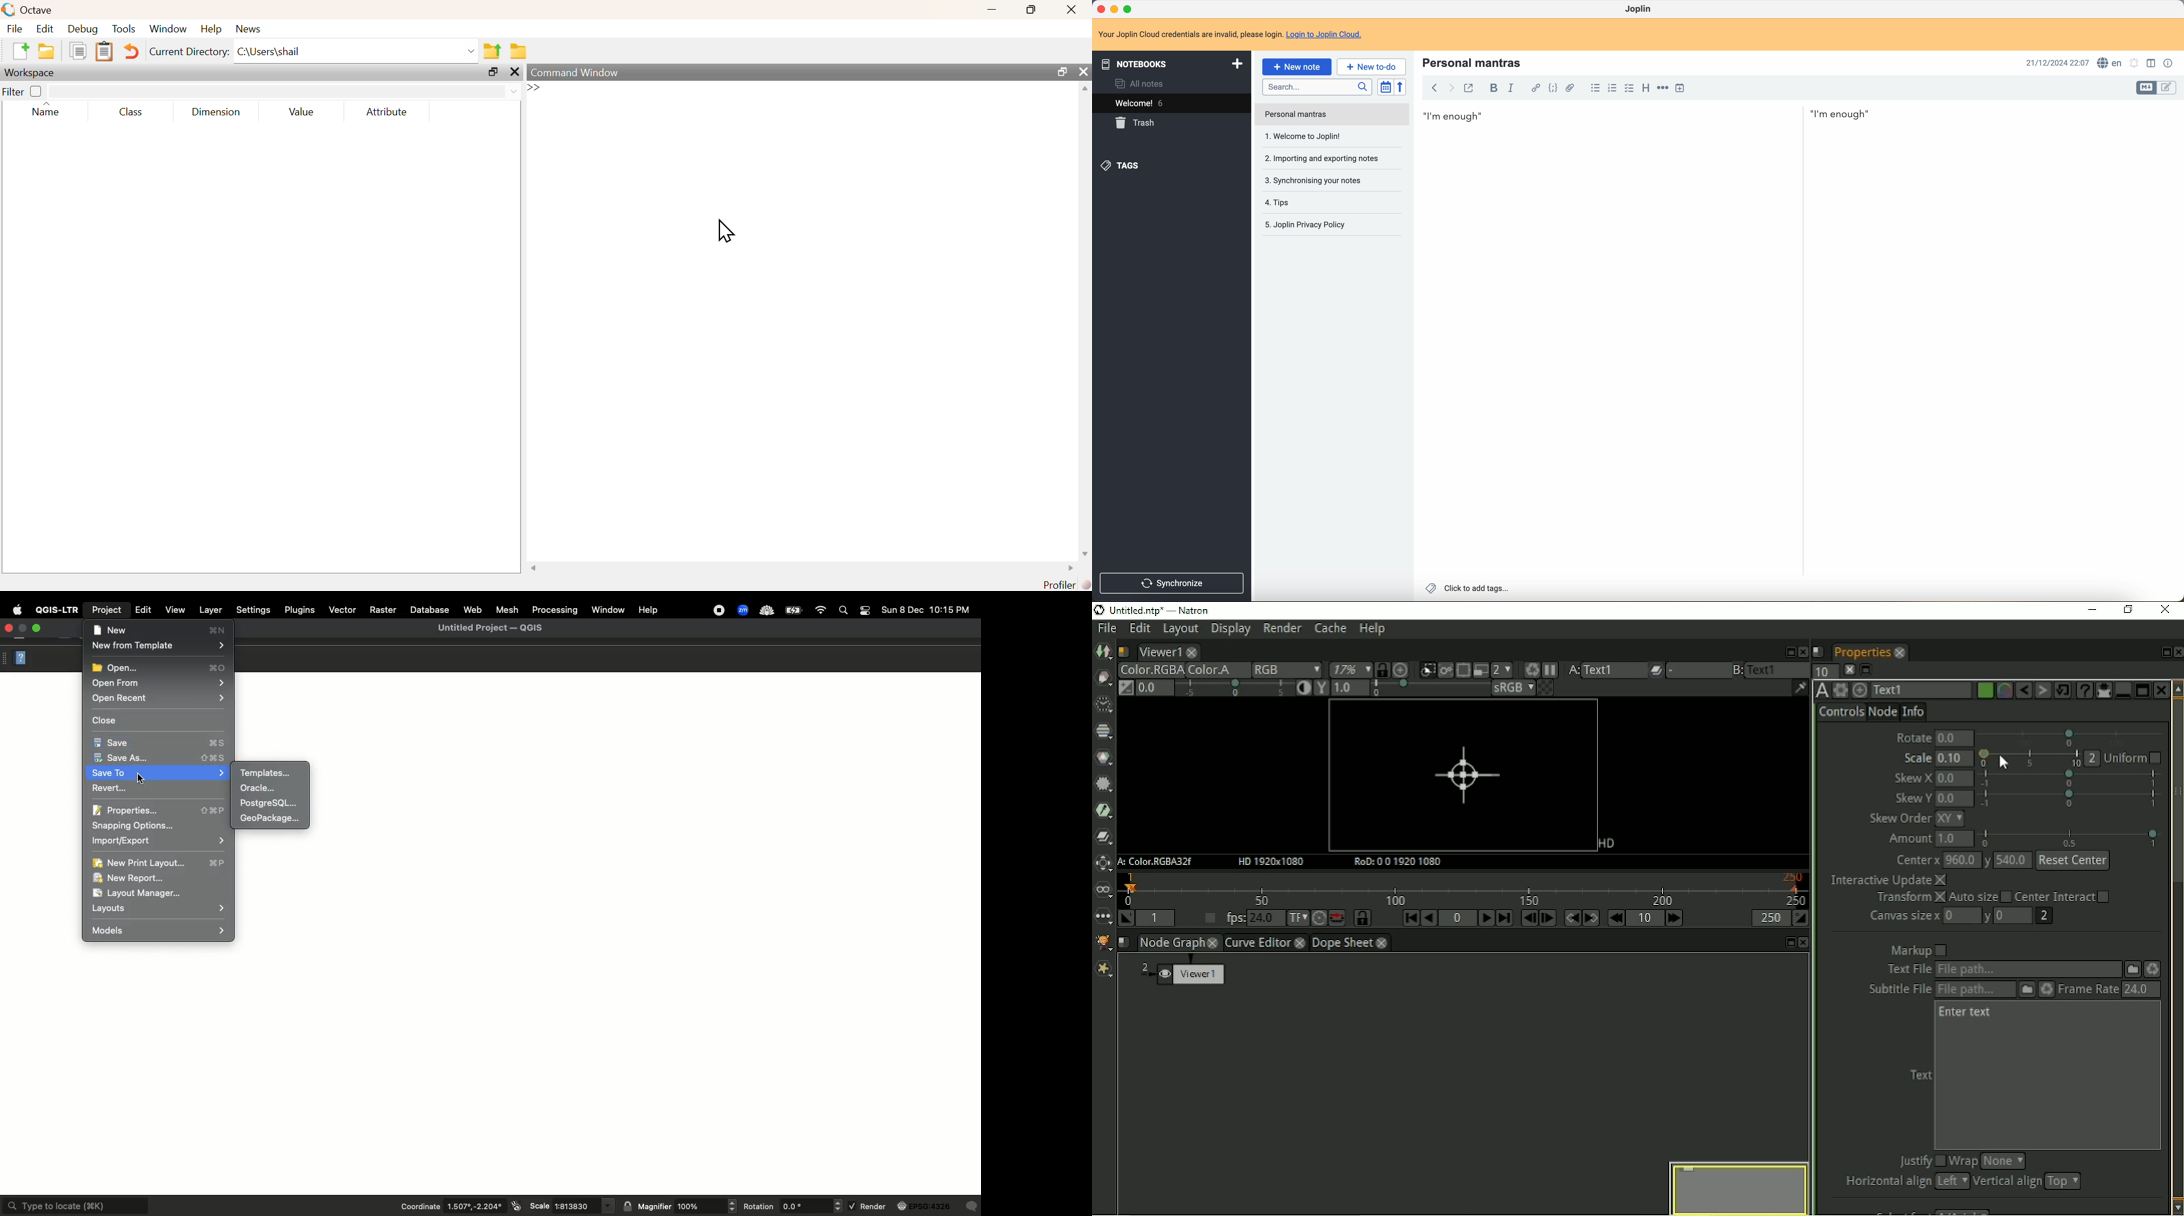 The width and height of the screenshot is (2184, 1232). Describe the element at coordinates (23, 659) in the screenshot. I see `Help` at that location.